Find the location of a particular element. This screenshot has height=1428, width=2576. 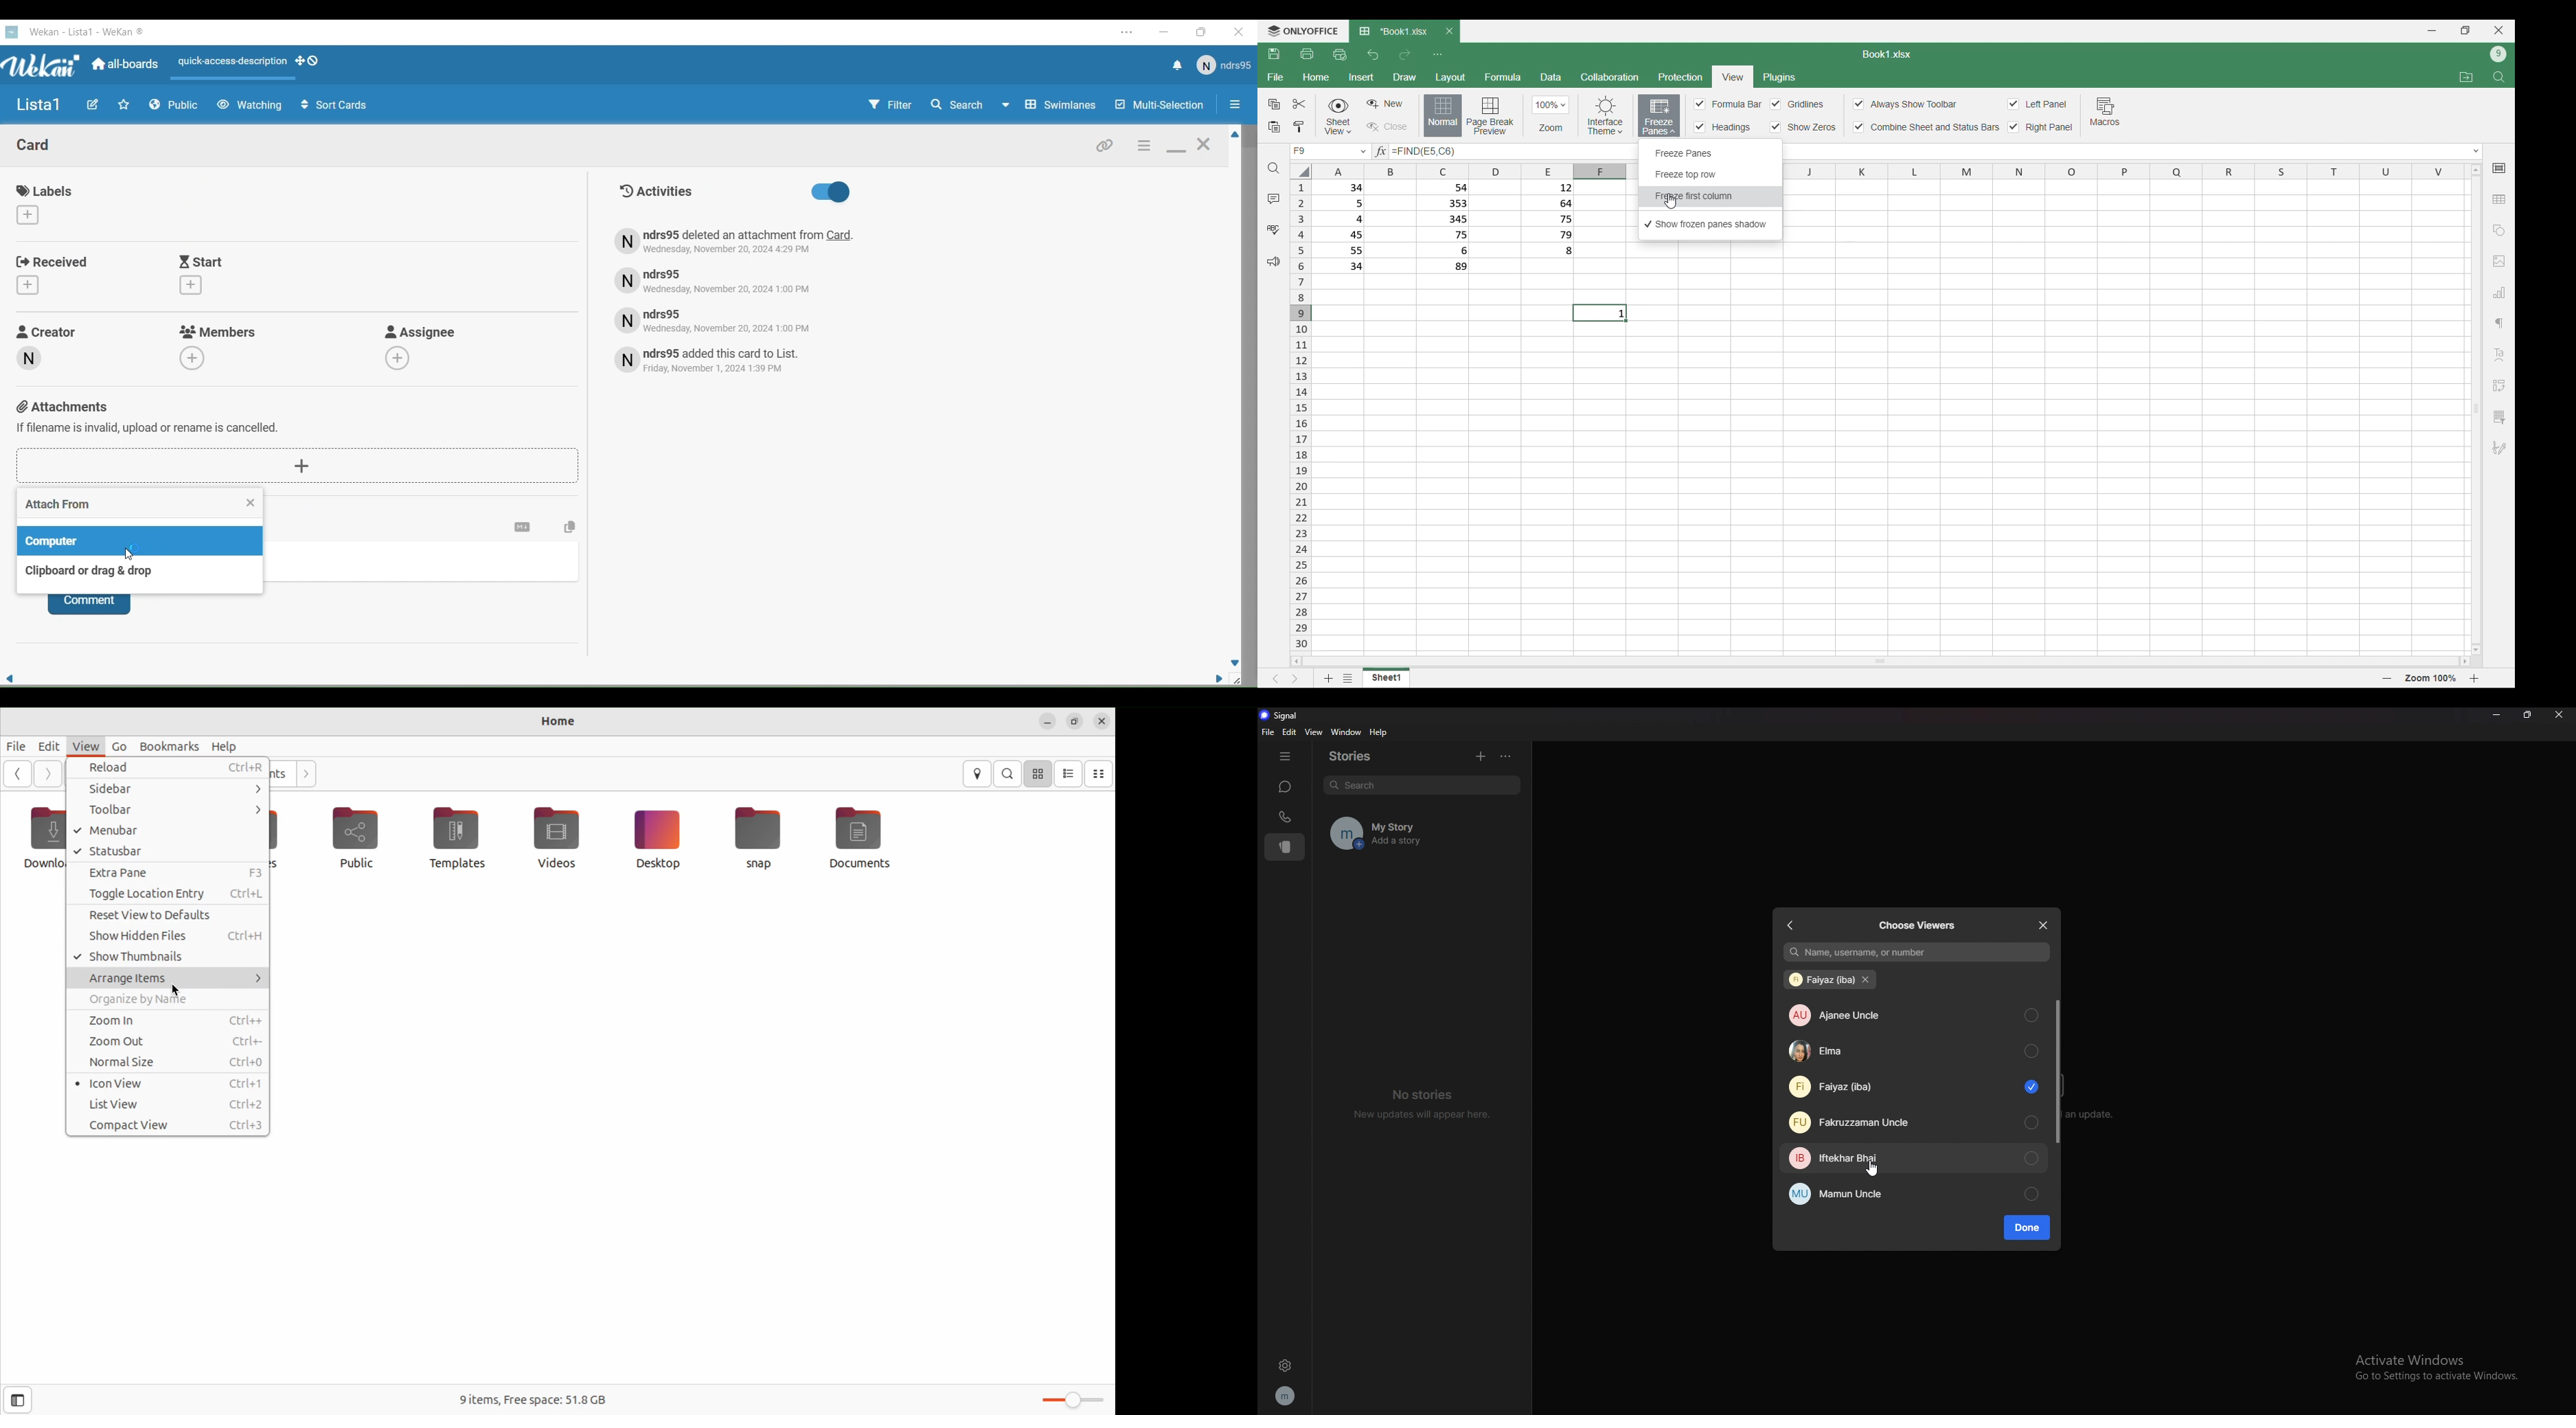

Save is located at coordinates (1274, 54).